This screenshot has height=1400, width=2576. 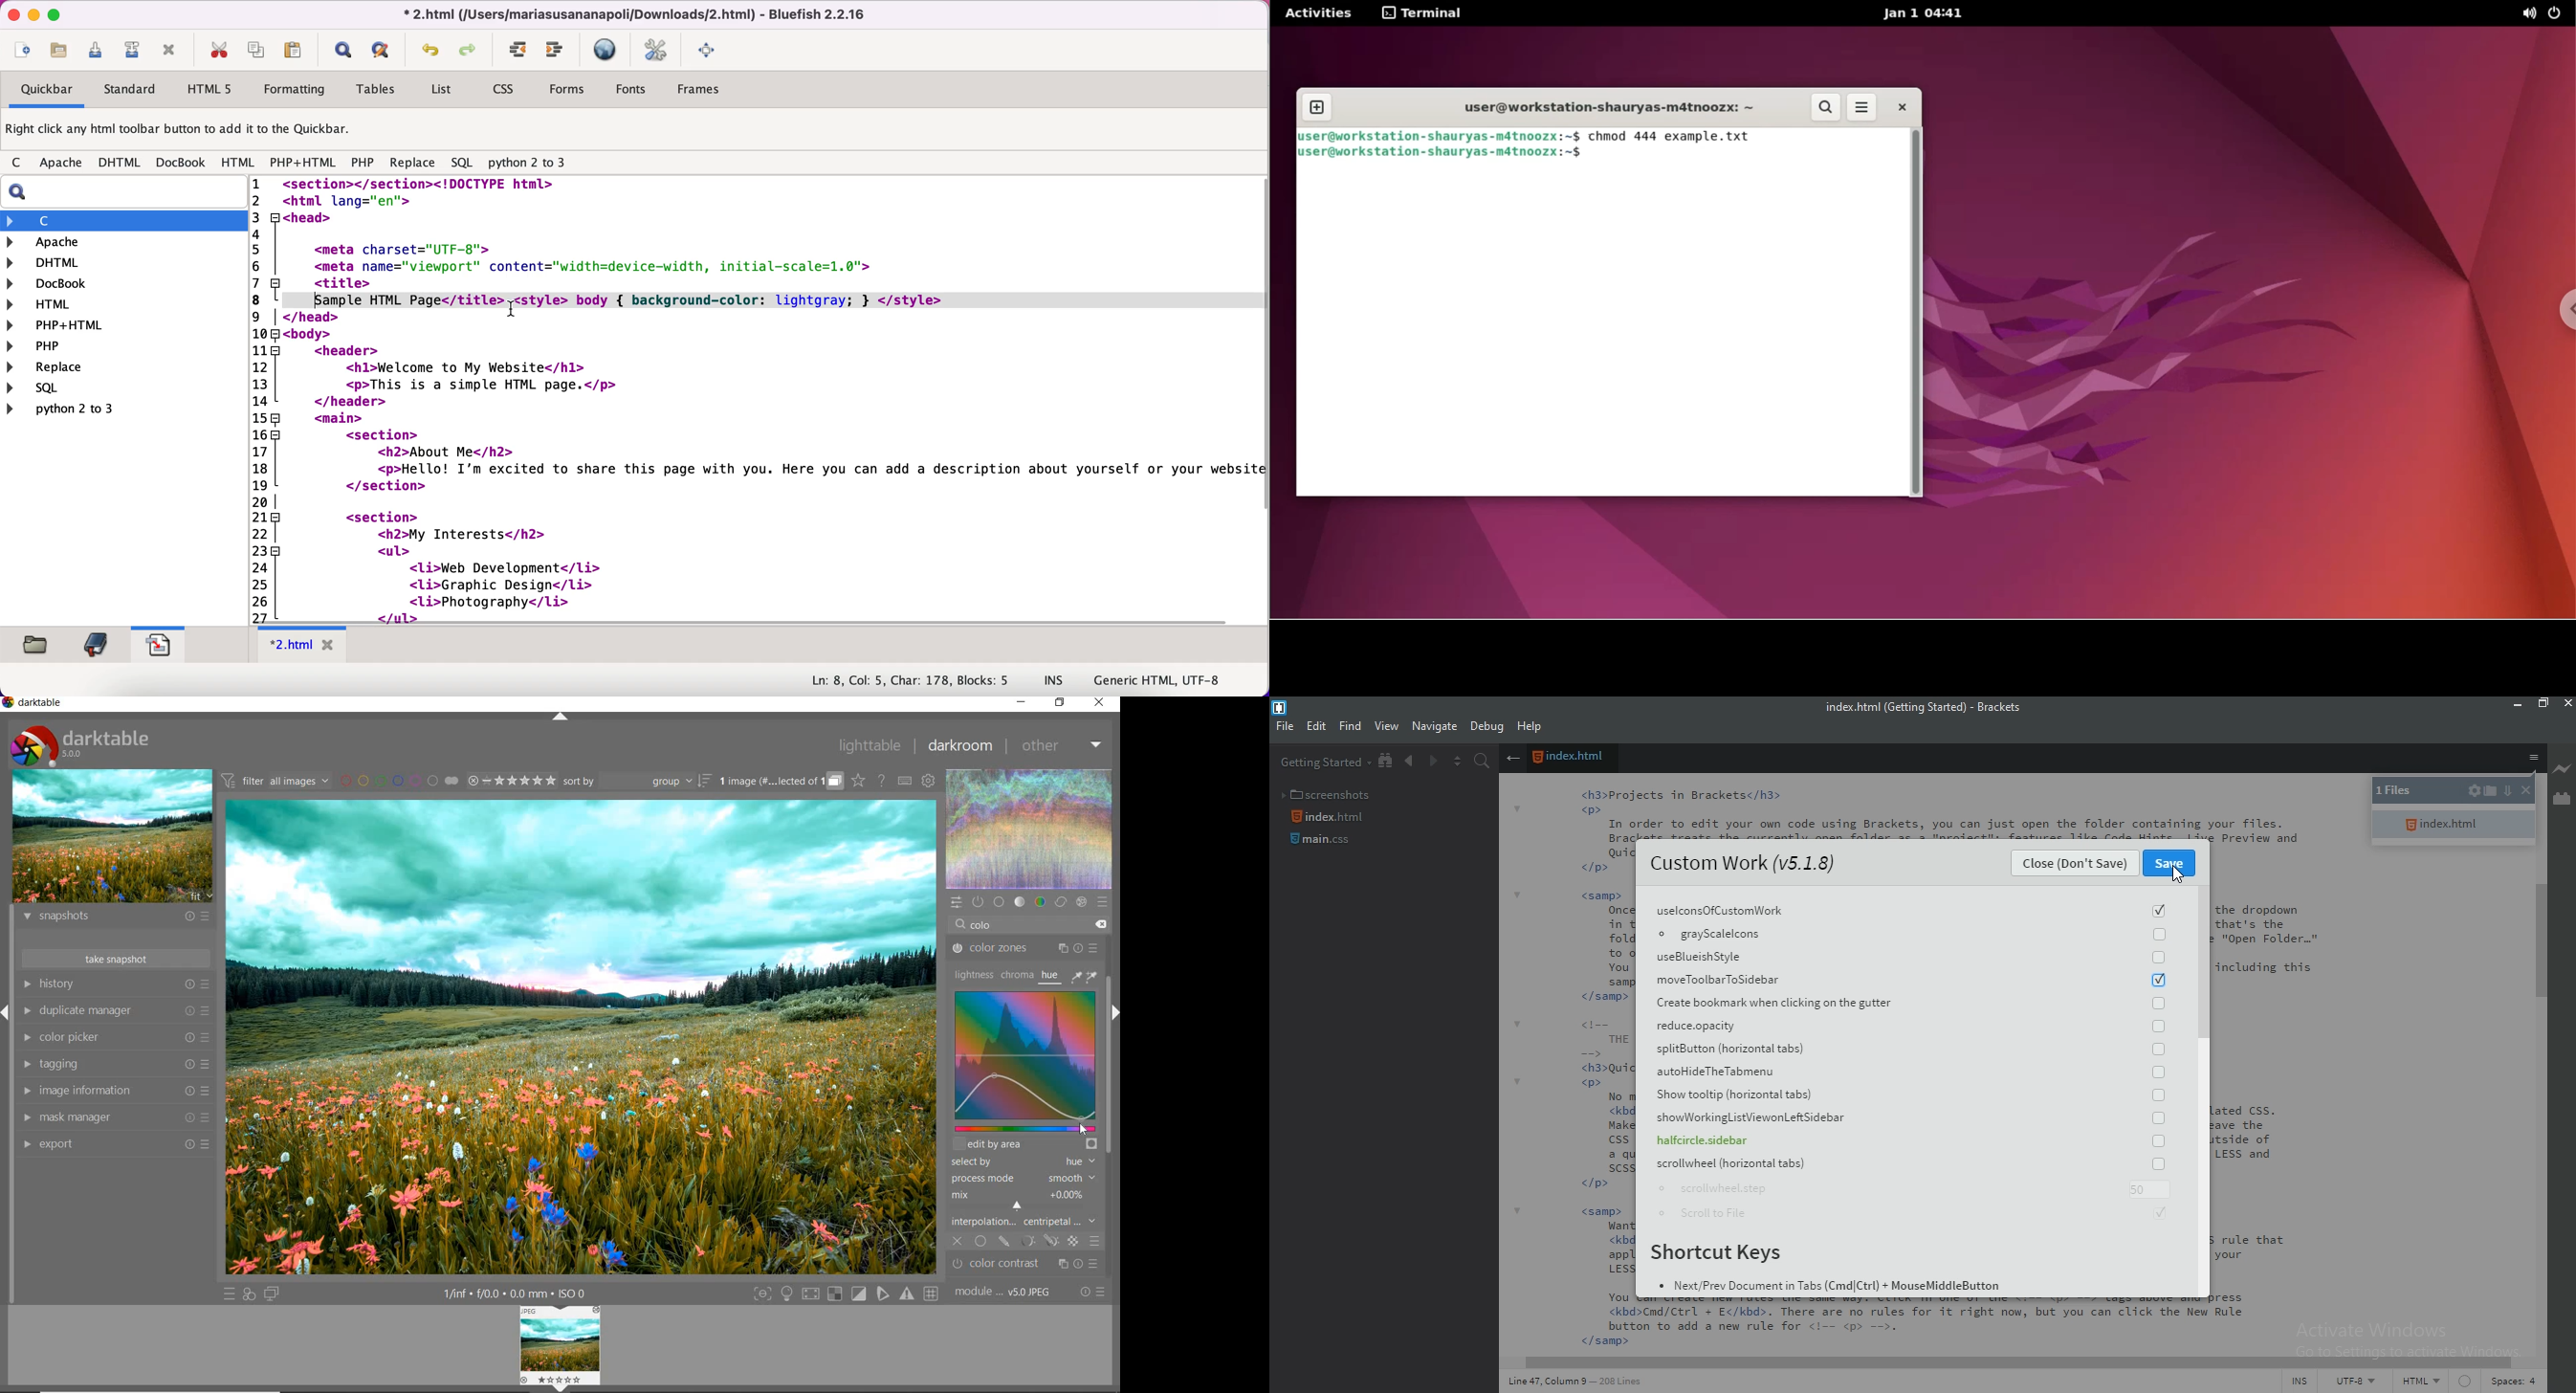 I want to click on Colorize, so click(x=1032, y=1054).